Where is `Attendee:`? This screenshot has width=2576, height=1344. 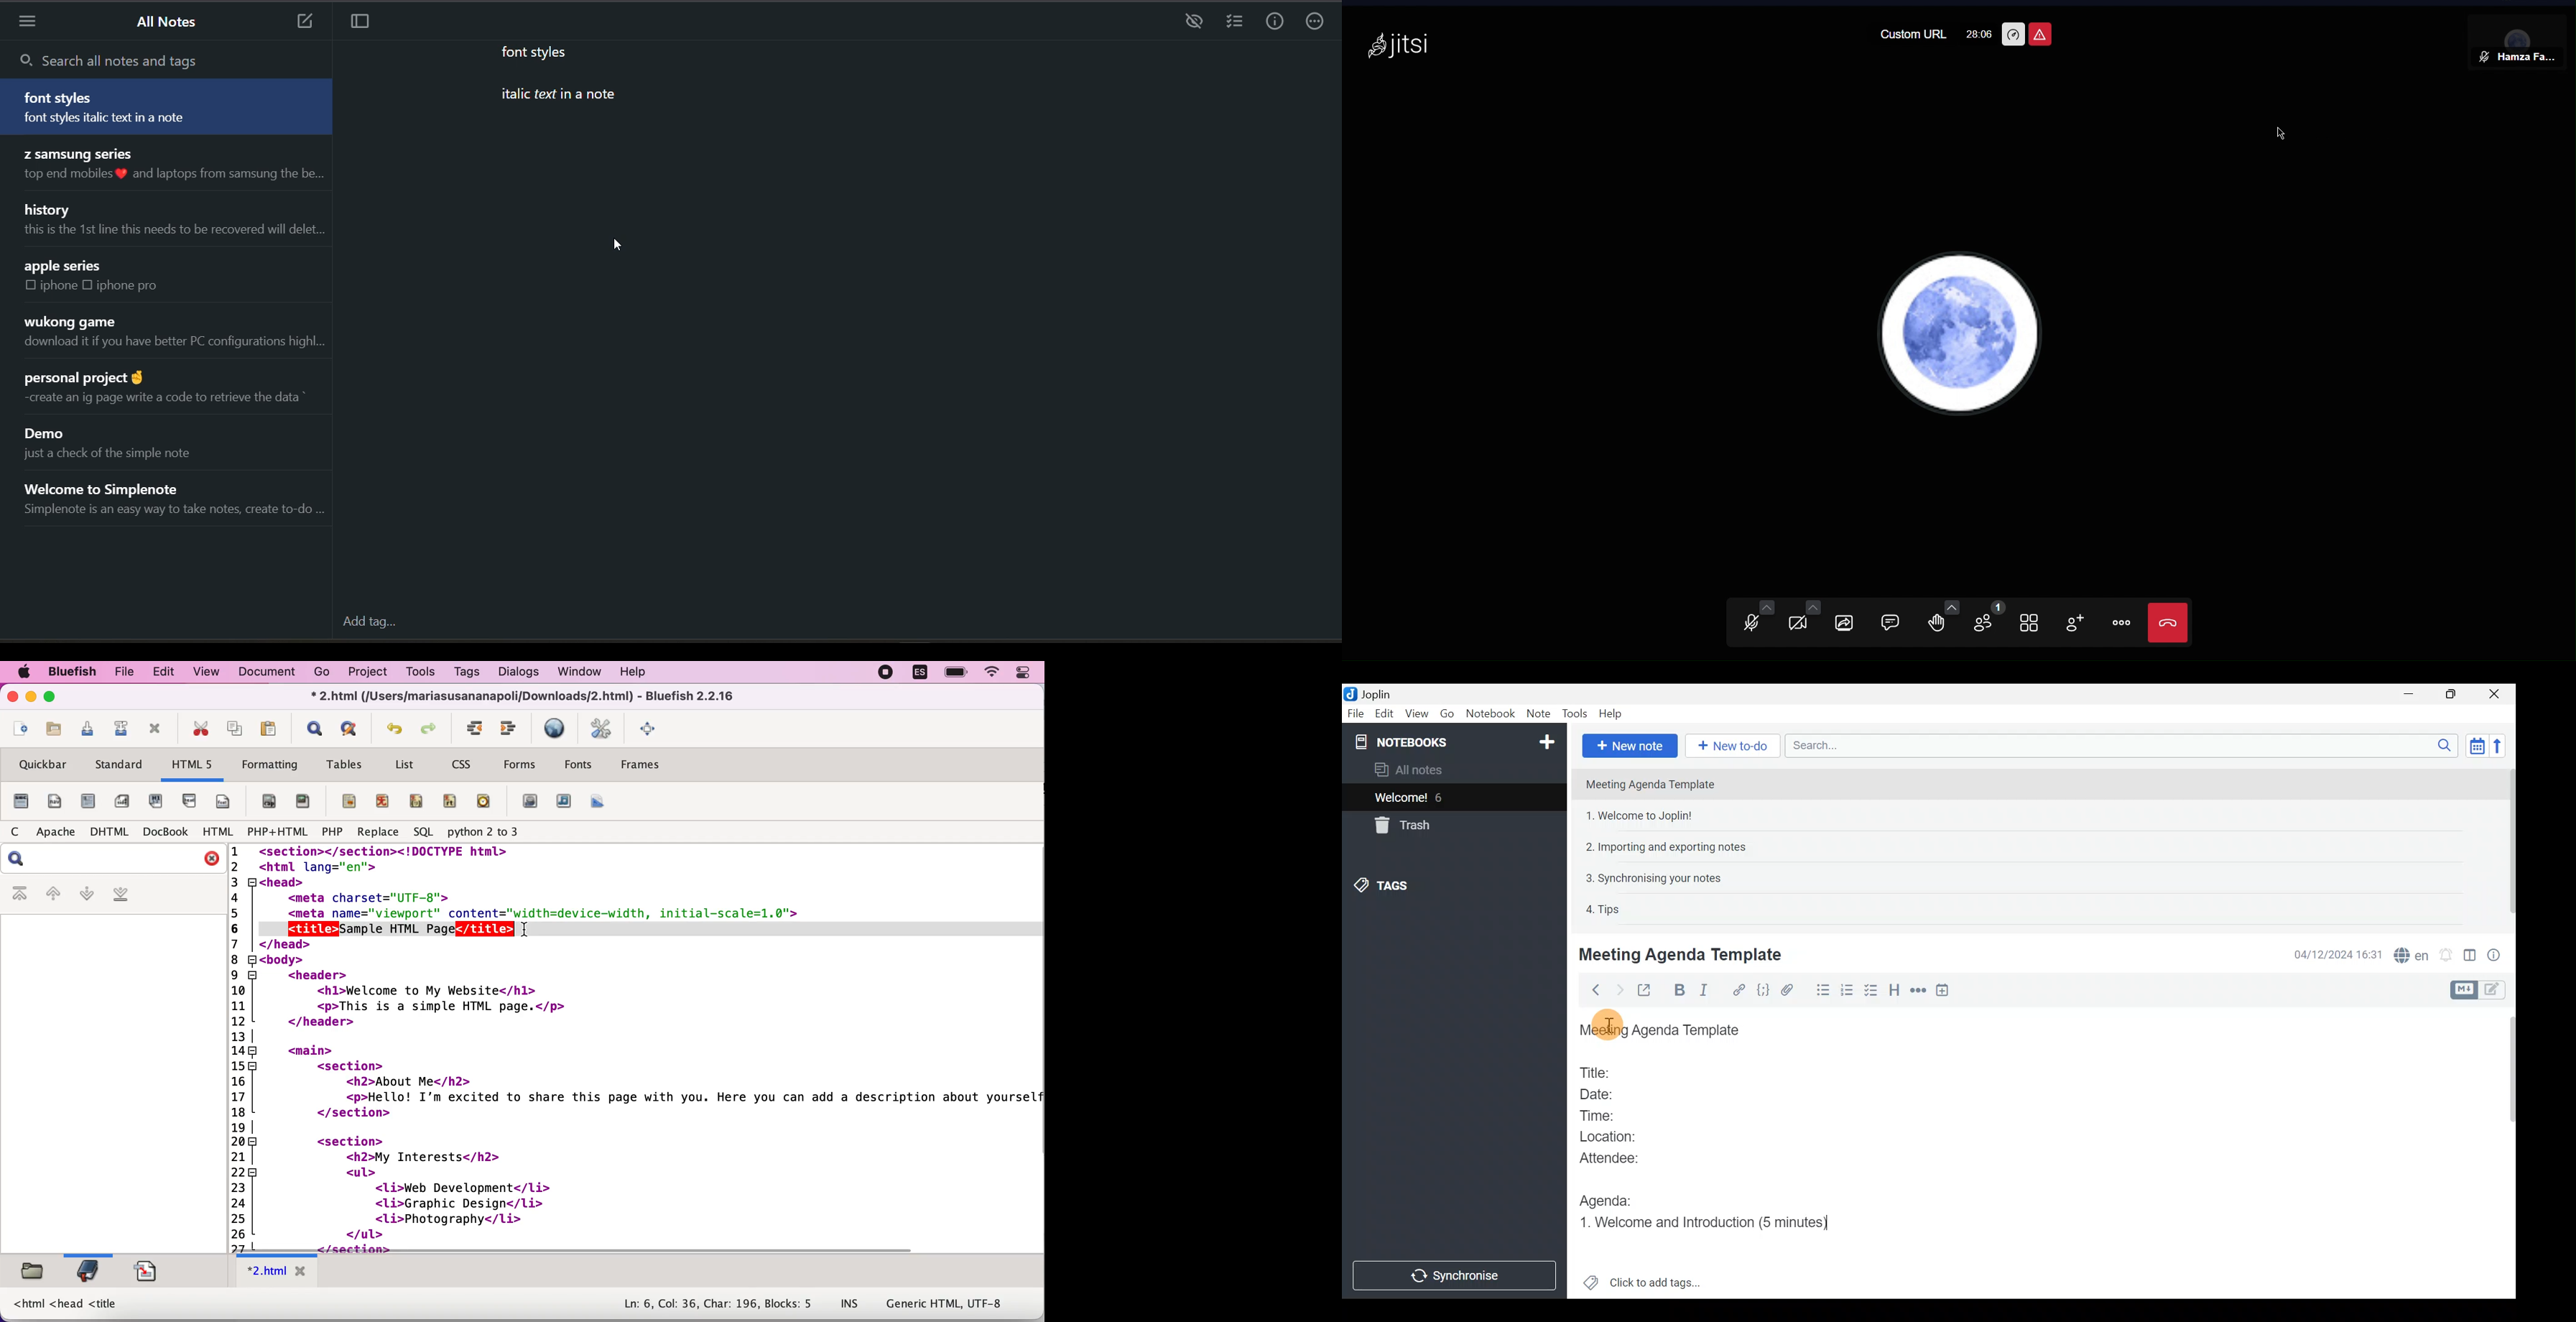 Attendee: is located at coordinates (1618, 1157).